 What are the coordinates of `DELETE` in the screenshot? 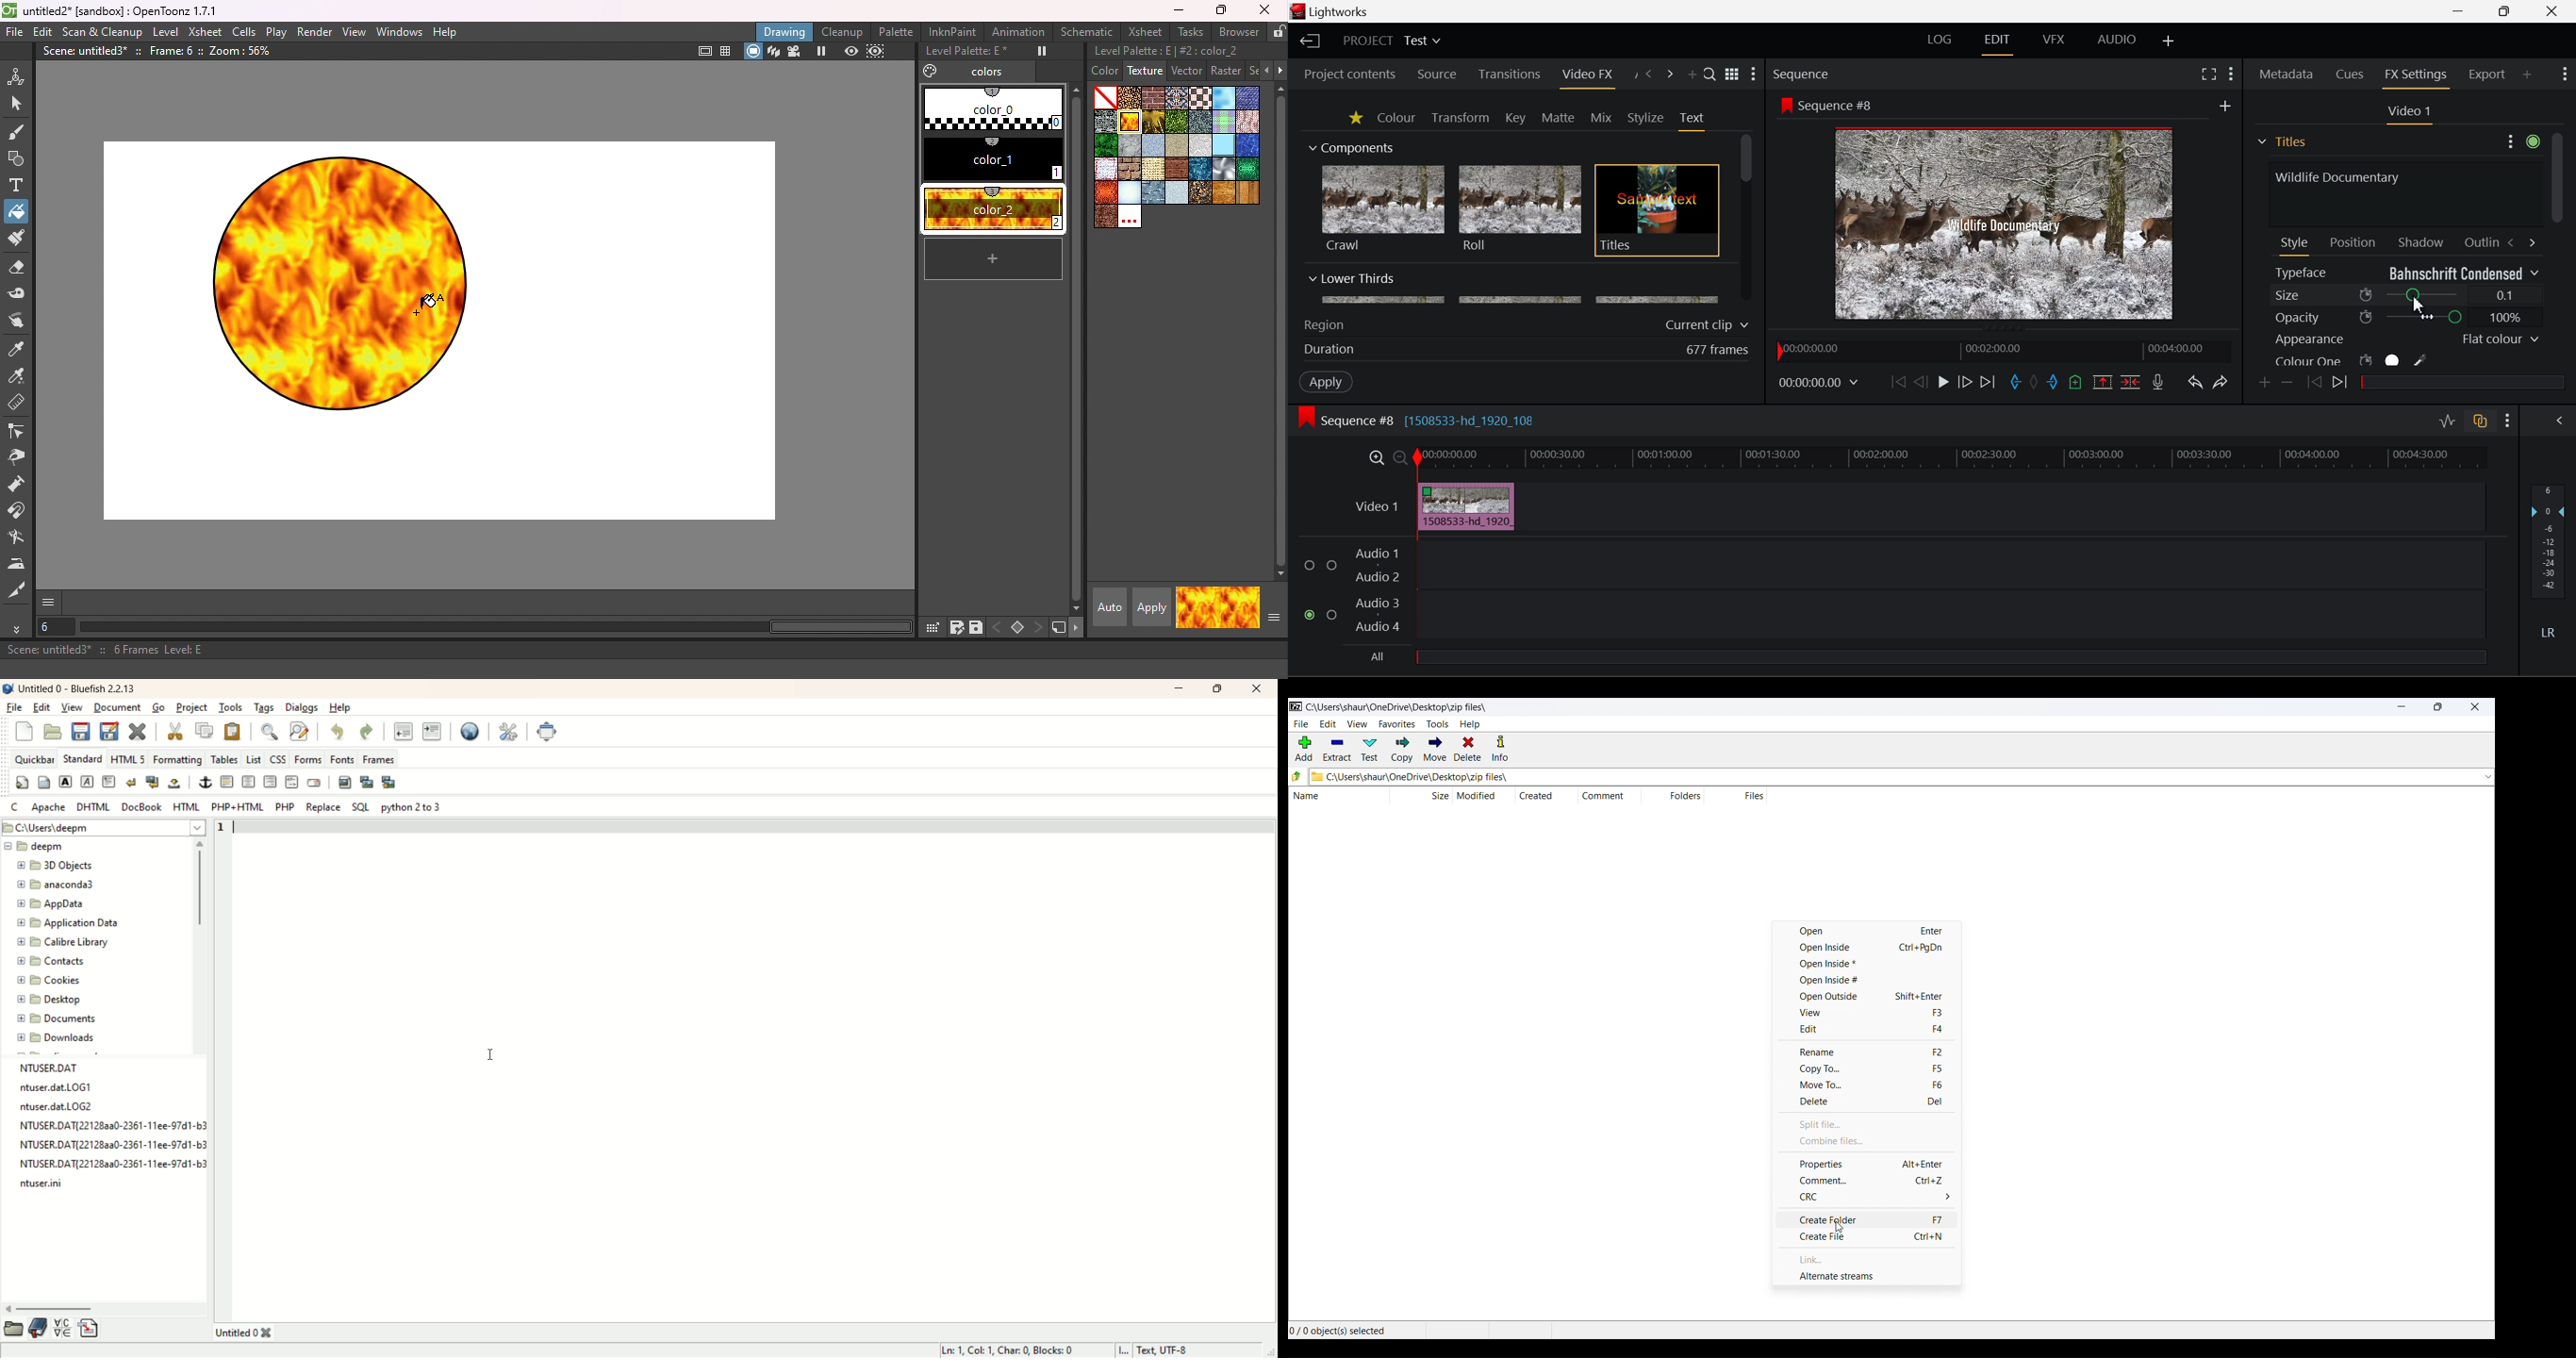 It's located at (1878, 1103).